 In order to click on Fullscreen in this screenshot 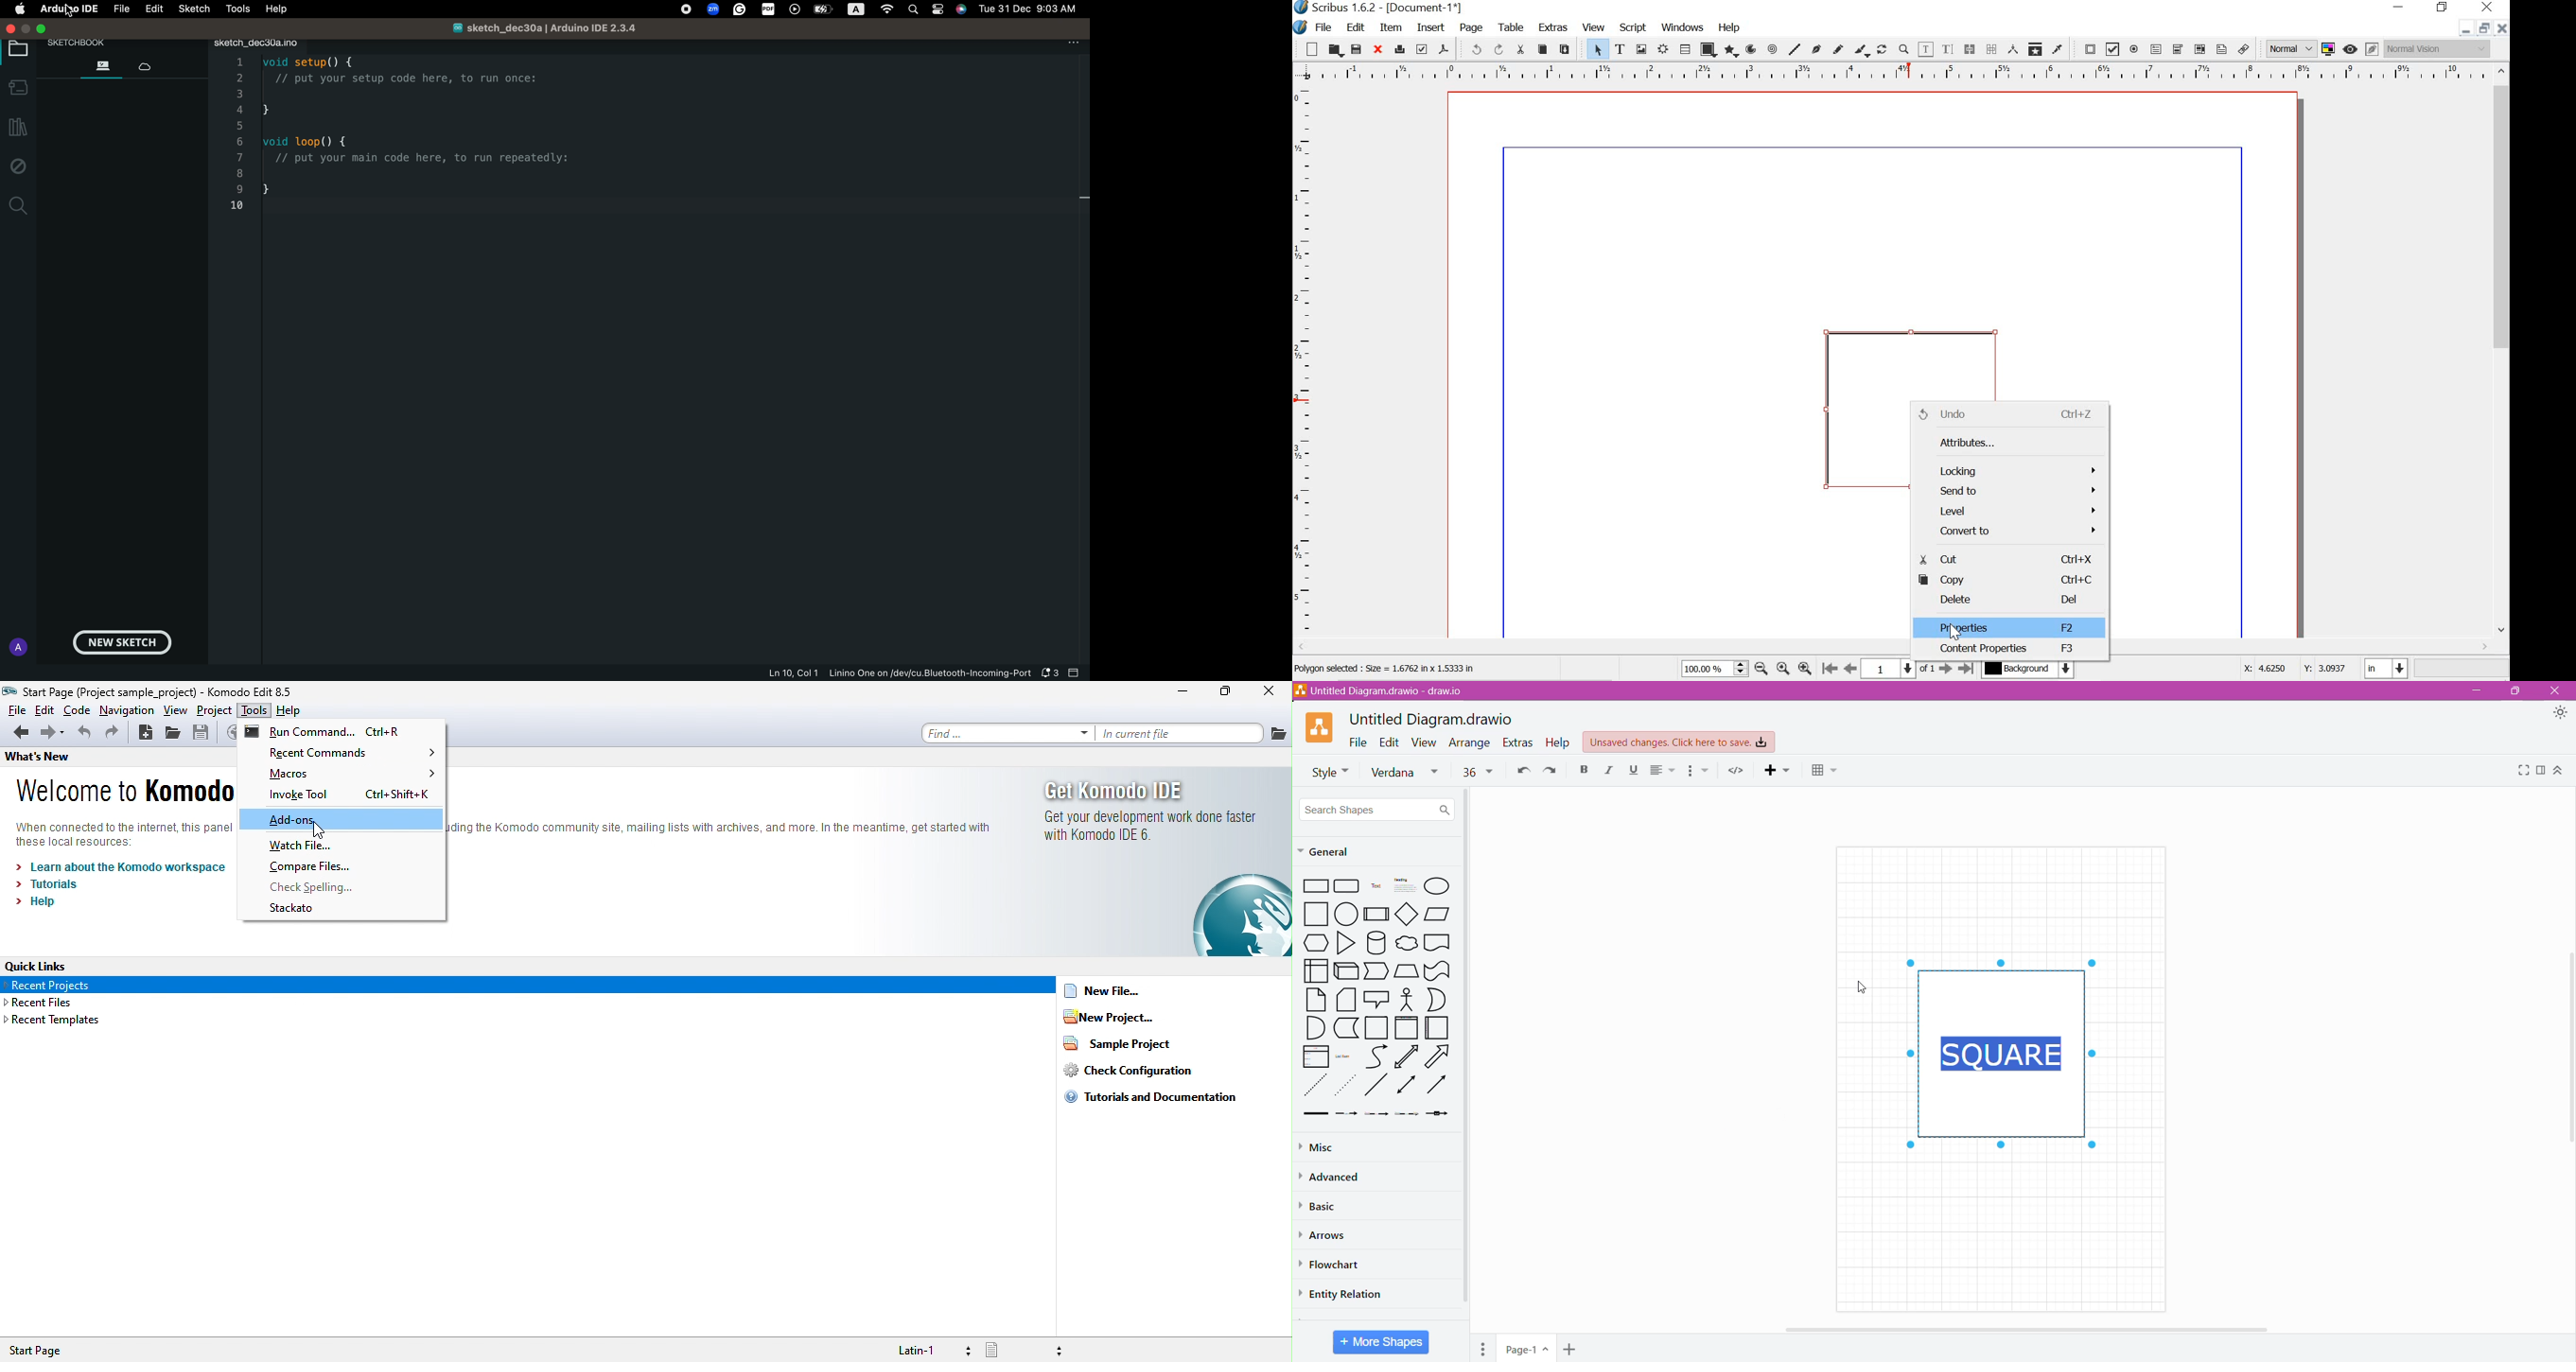, I will do `click(2523, 771)`.